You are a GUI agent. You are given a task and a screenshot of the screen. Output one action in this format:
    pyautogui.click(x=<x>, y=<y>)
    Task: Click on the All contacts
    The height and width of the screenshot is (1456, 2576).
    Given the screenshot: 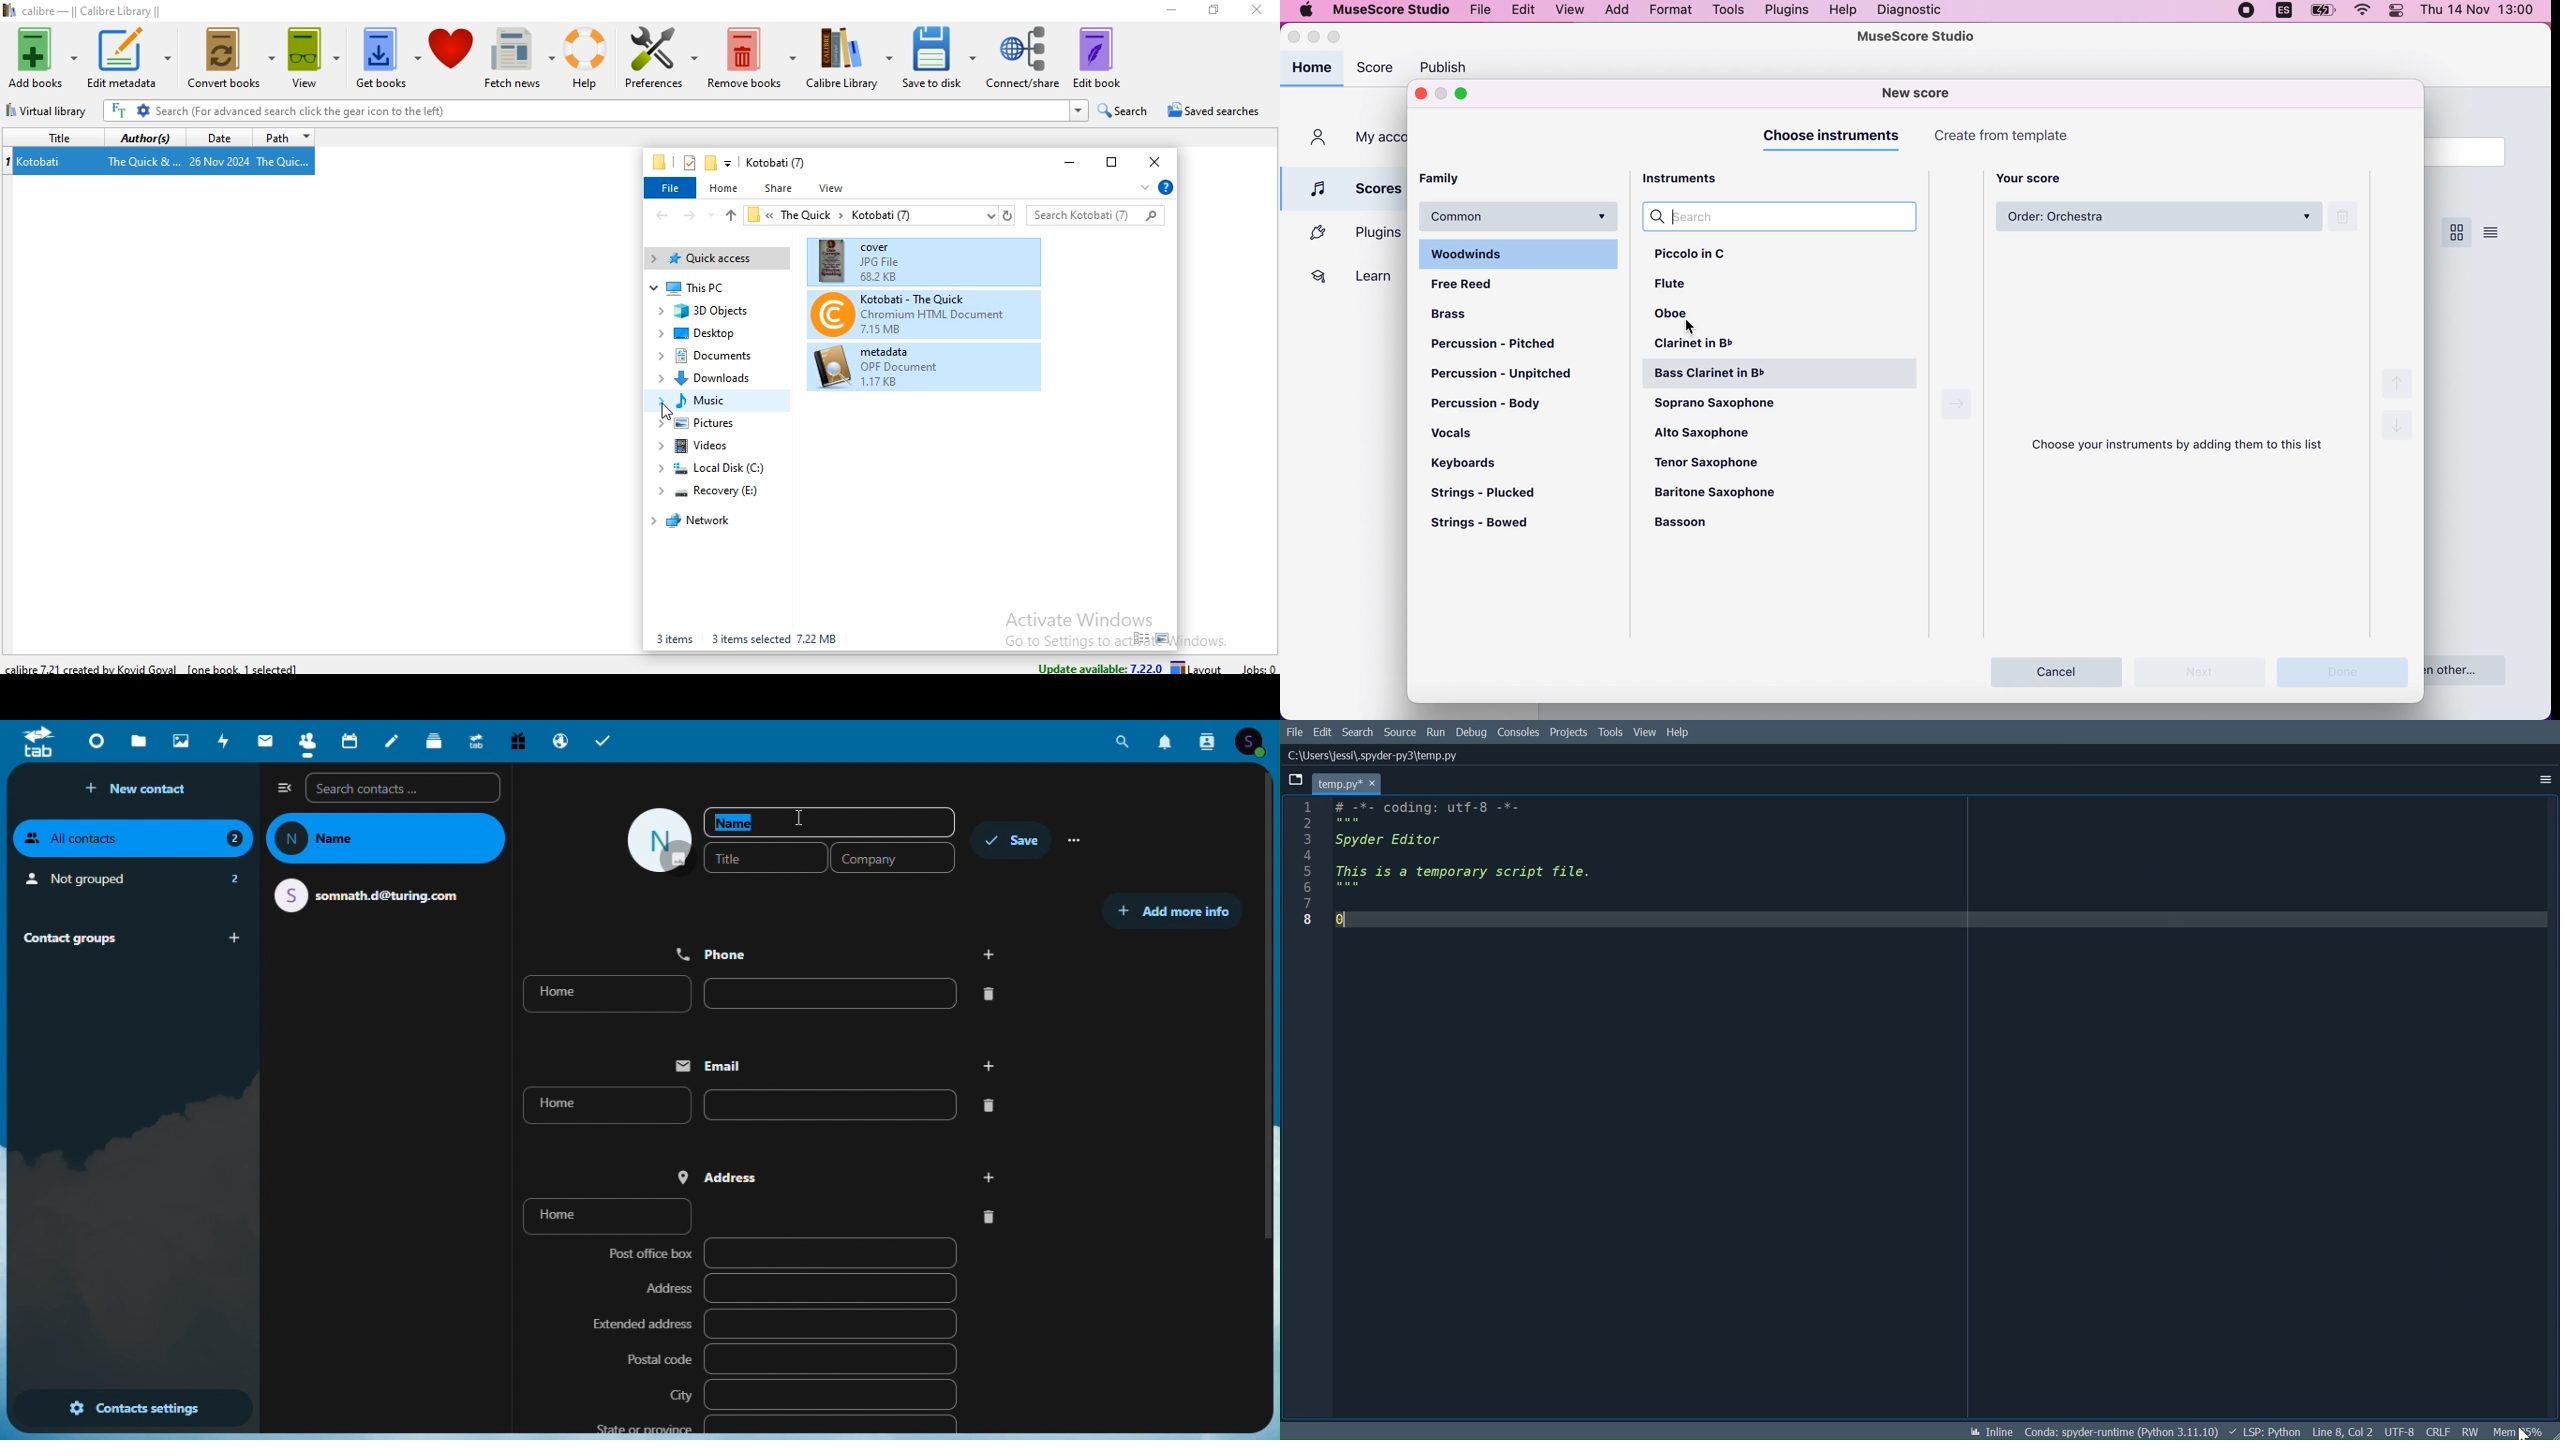 What is the action you would take?
    pyautogui.click(x=133, y=838)
    